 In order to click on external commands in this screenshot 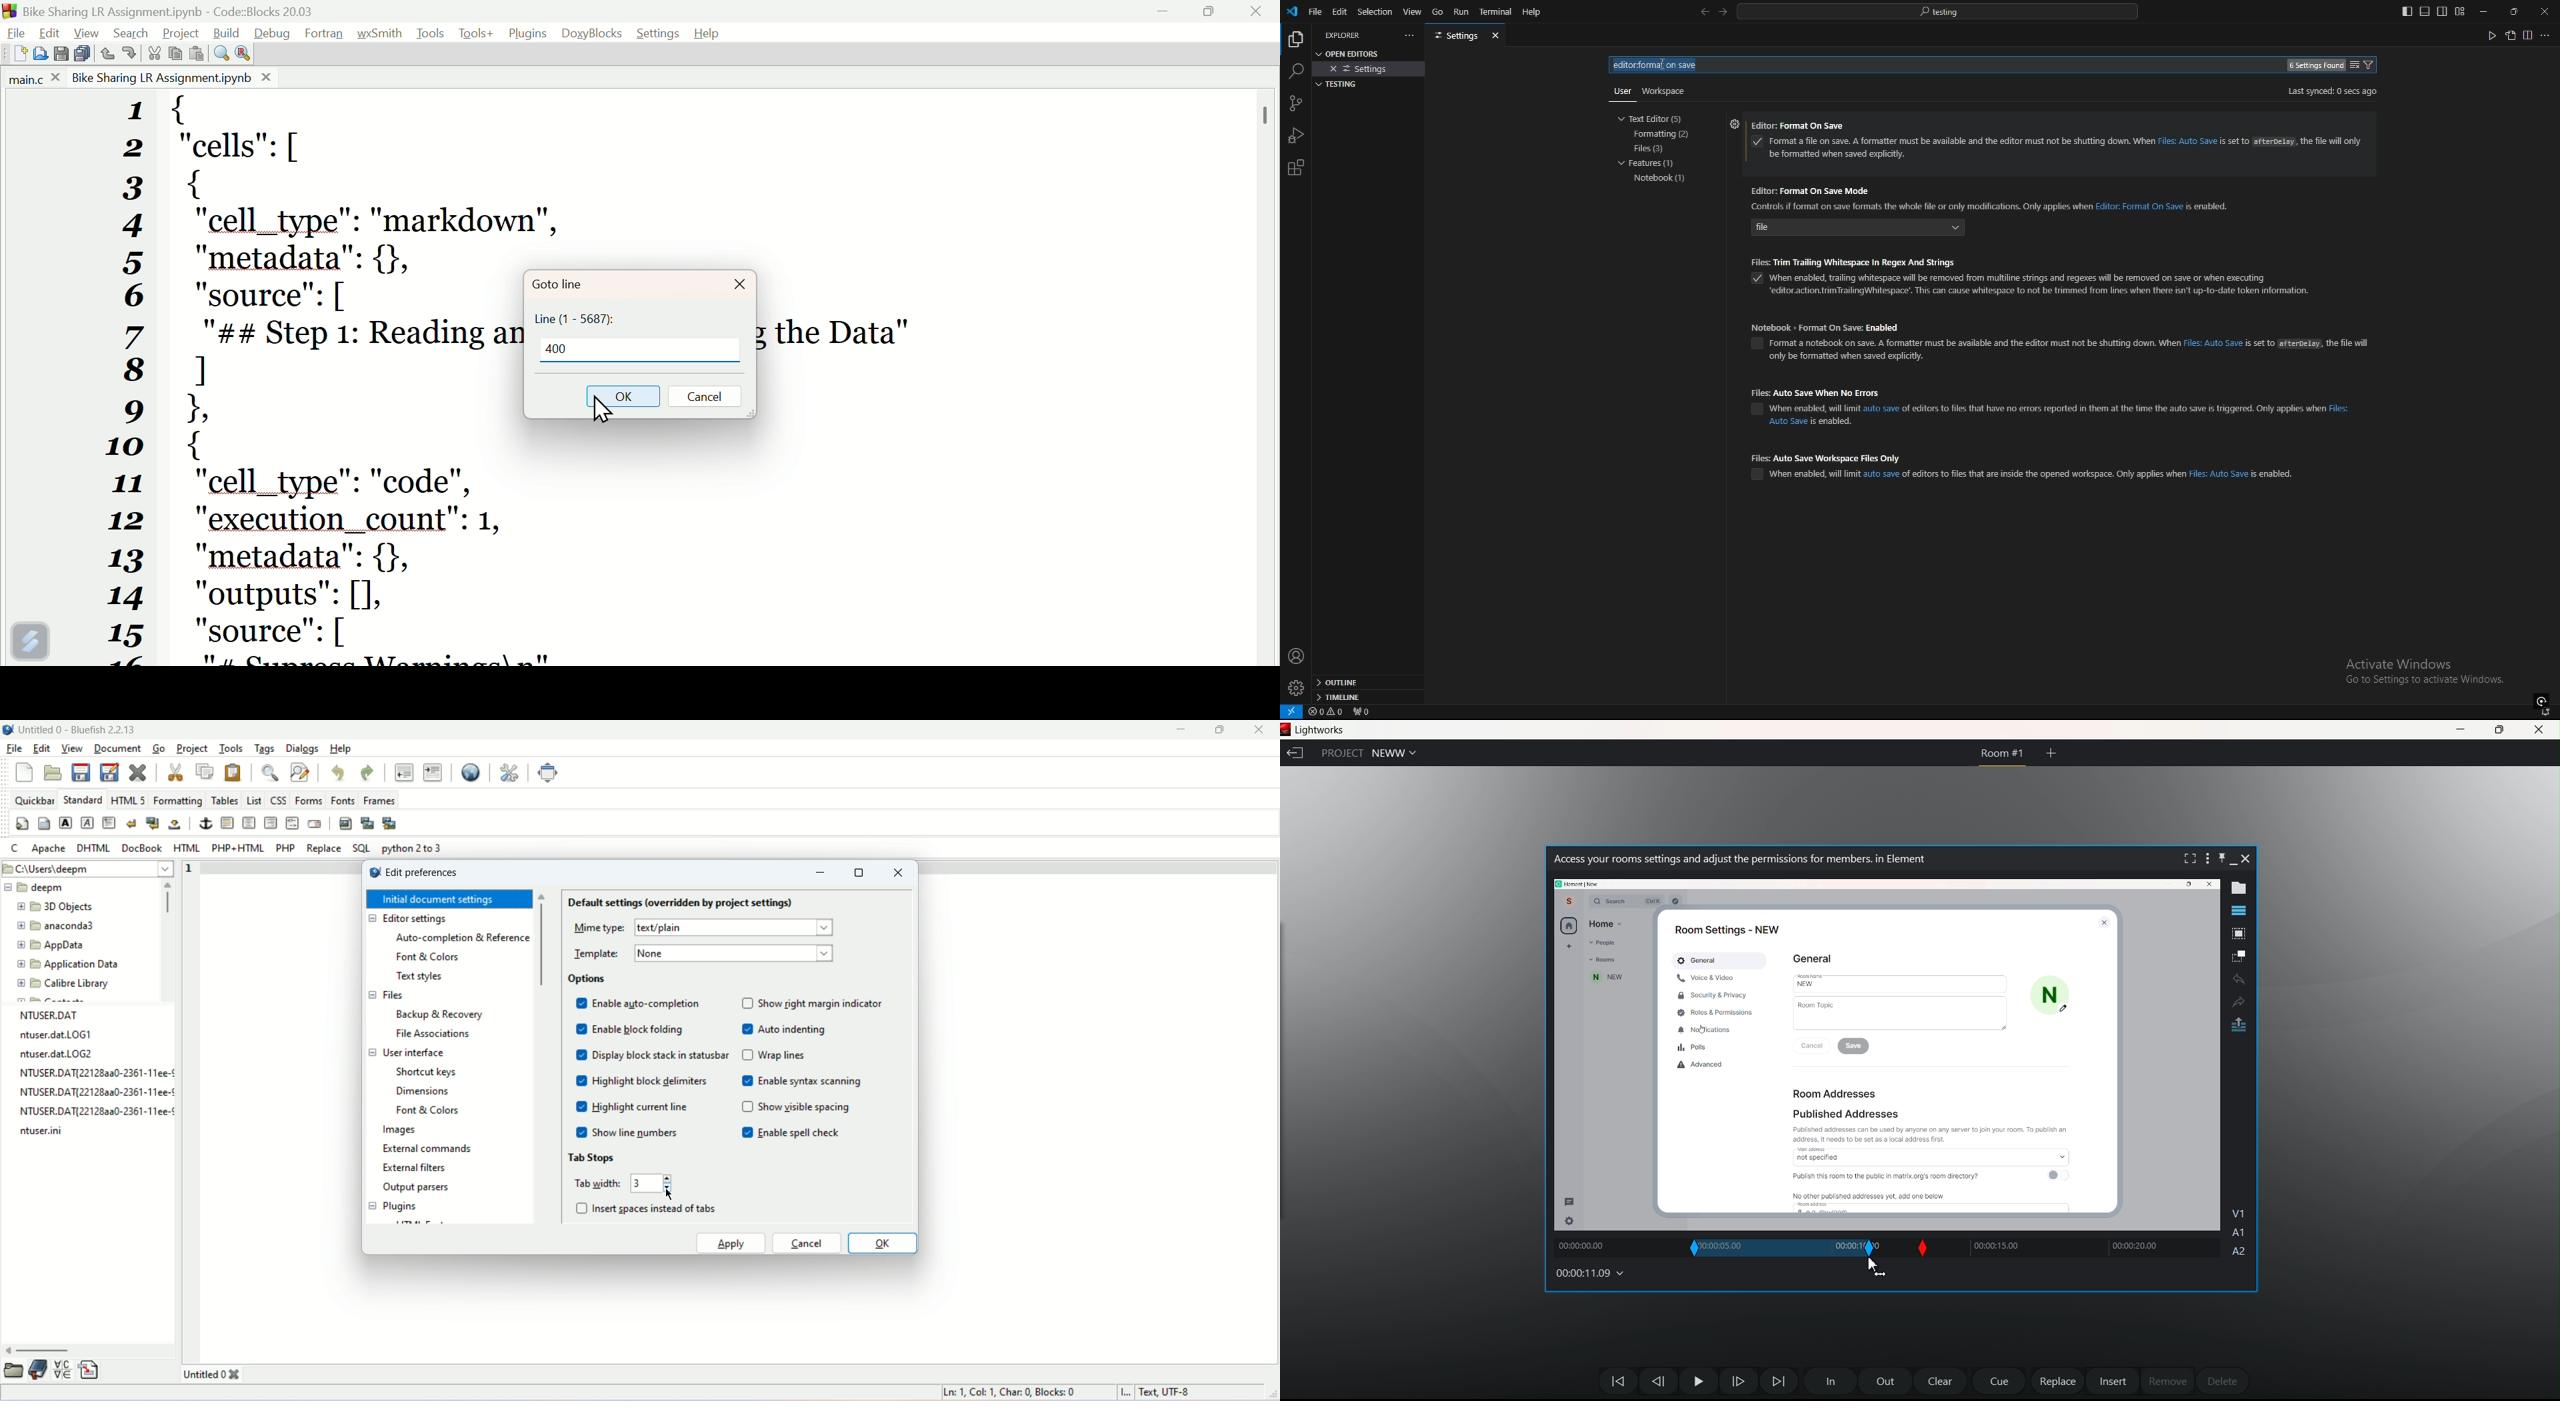, I will do `click(425, 1151)`.